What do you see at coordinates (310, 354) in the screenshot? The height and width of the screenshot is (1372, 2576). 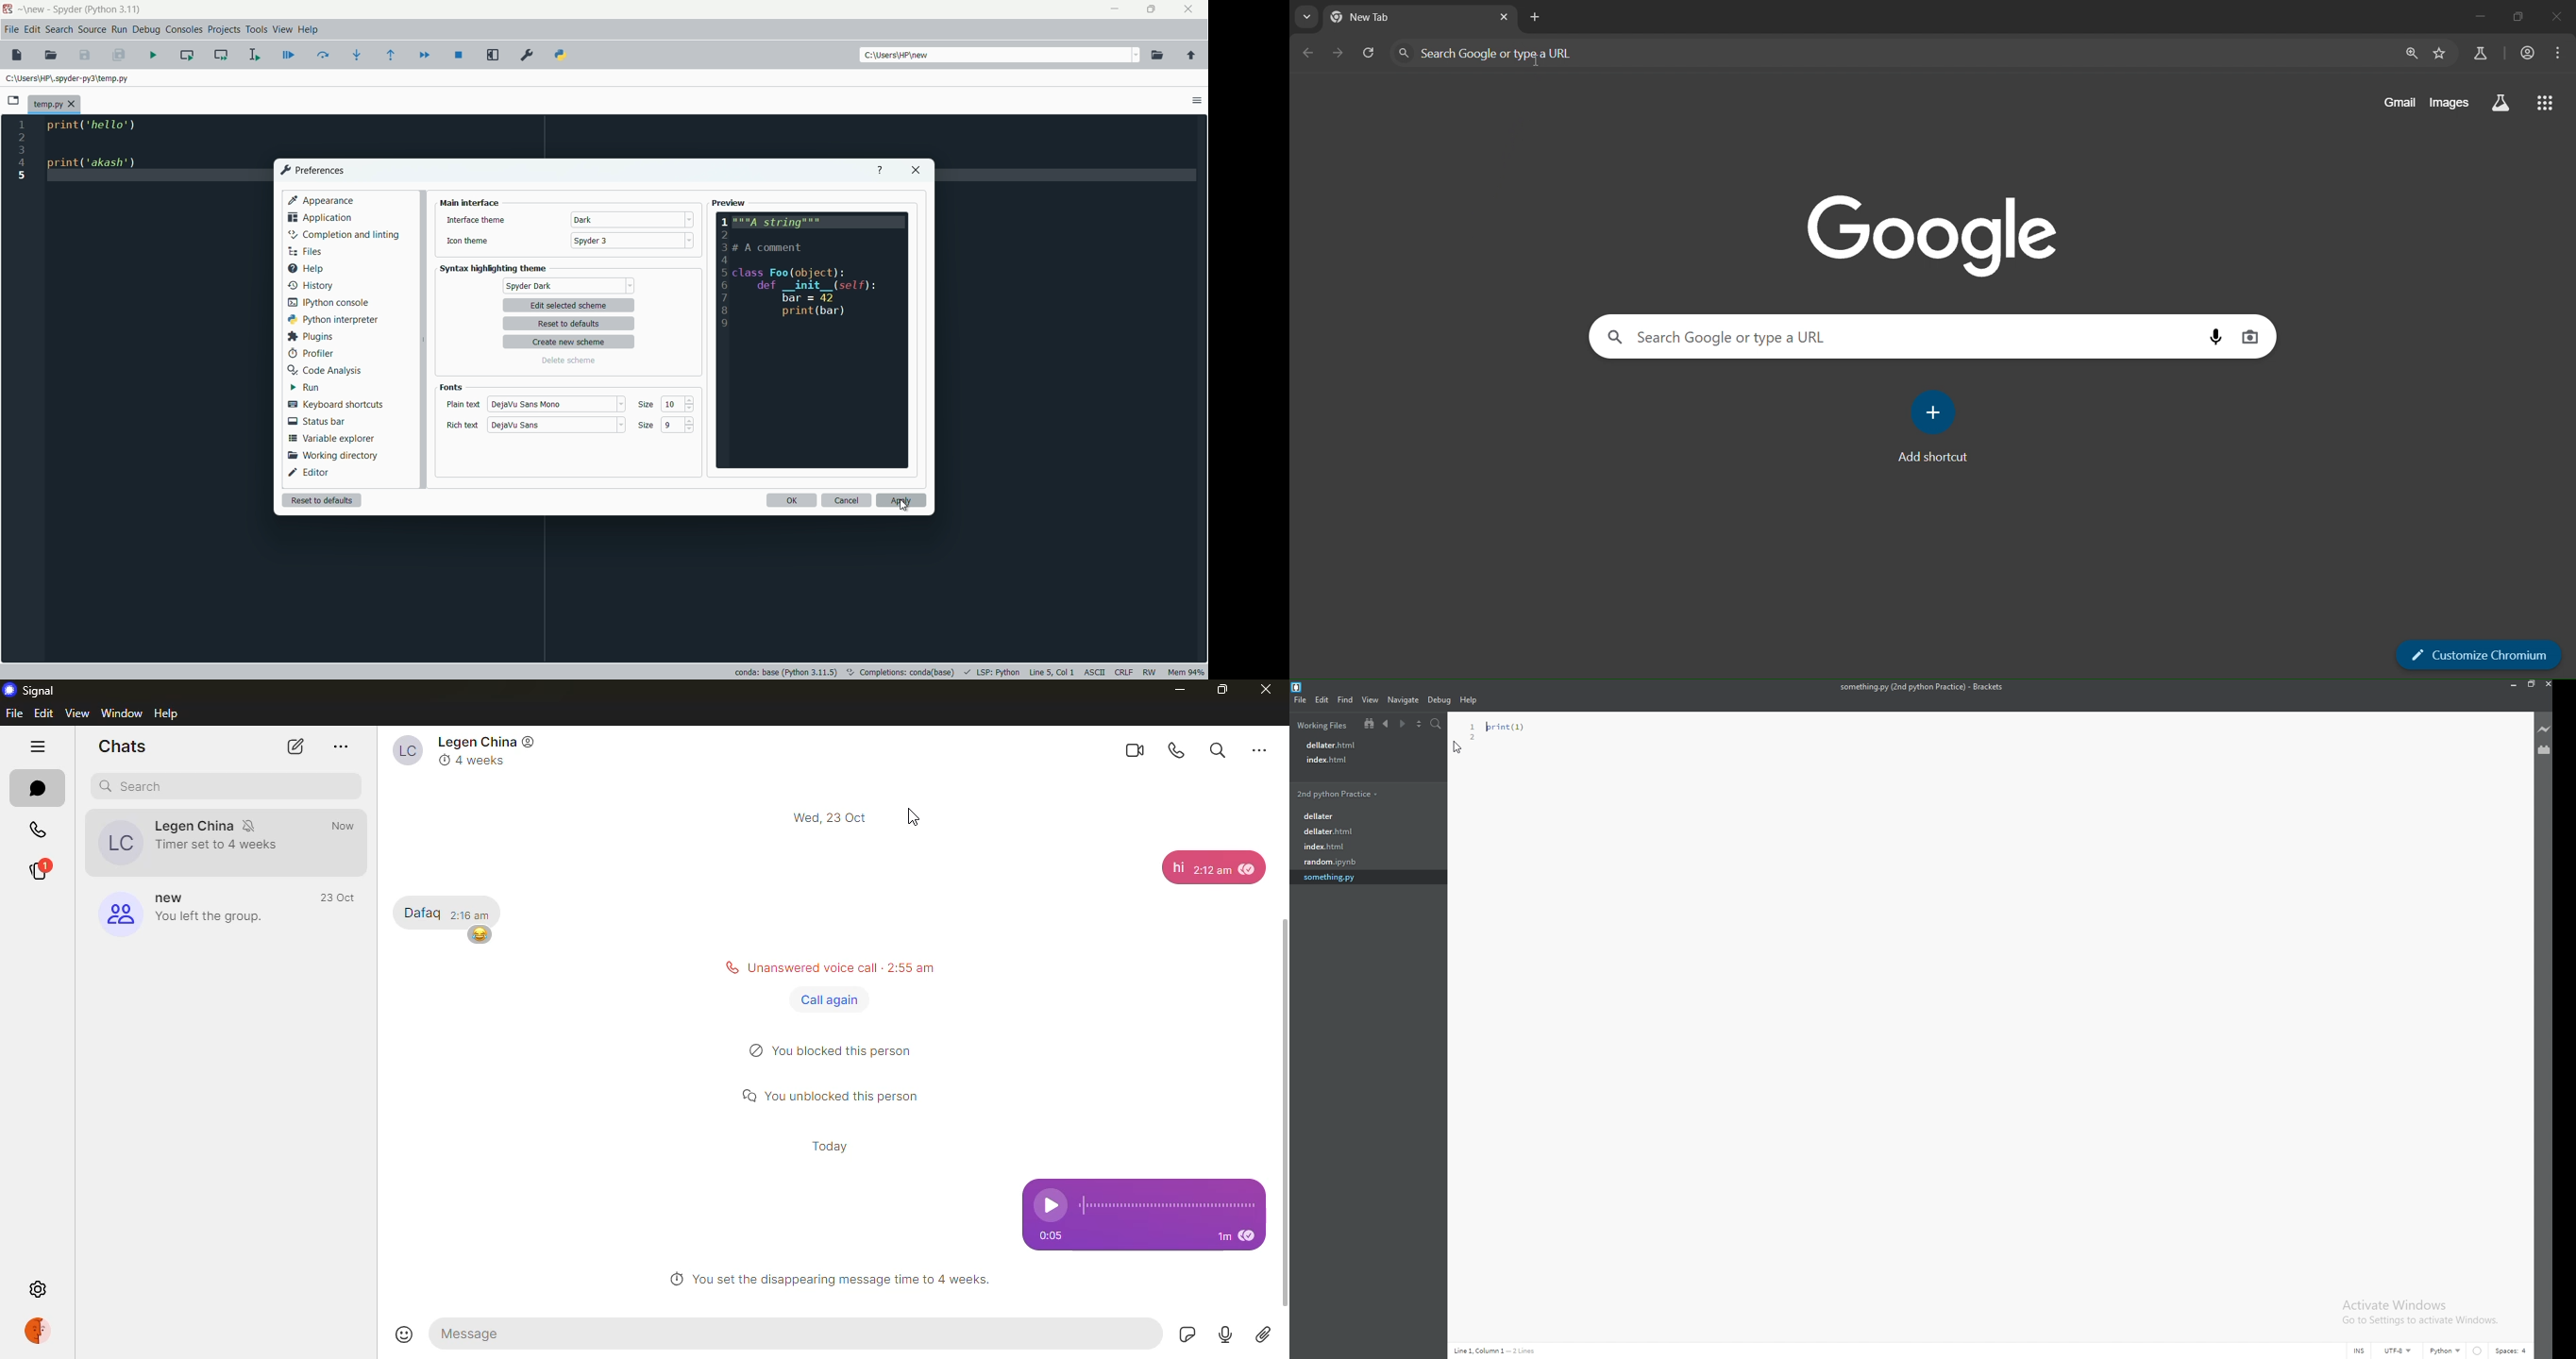 I see `profiler` at bounding box center [310, 354].